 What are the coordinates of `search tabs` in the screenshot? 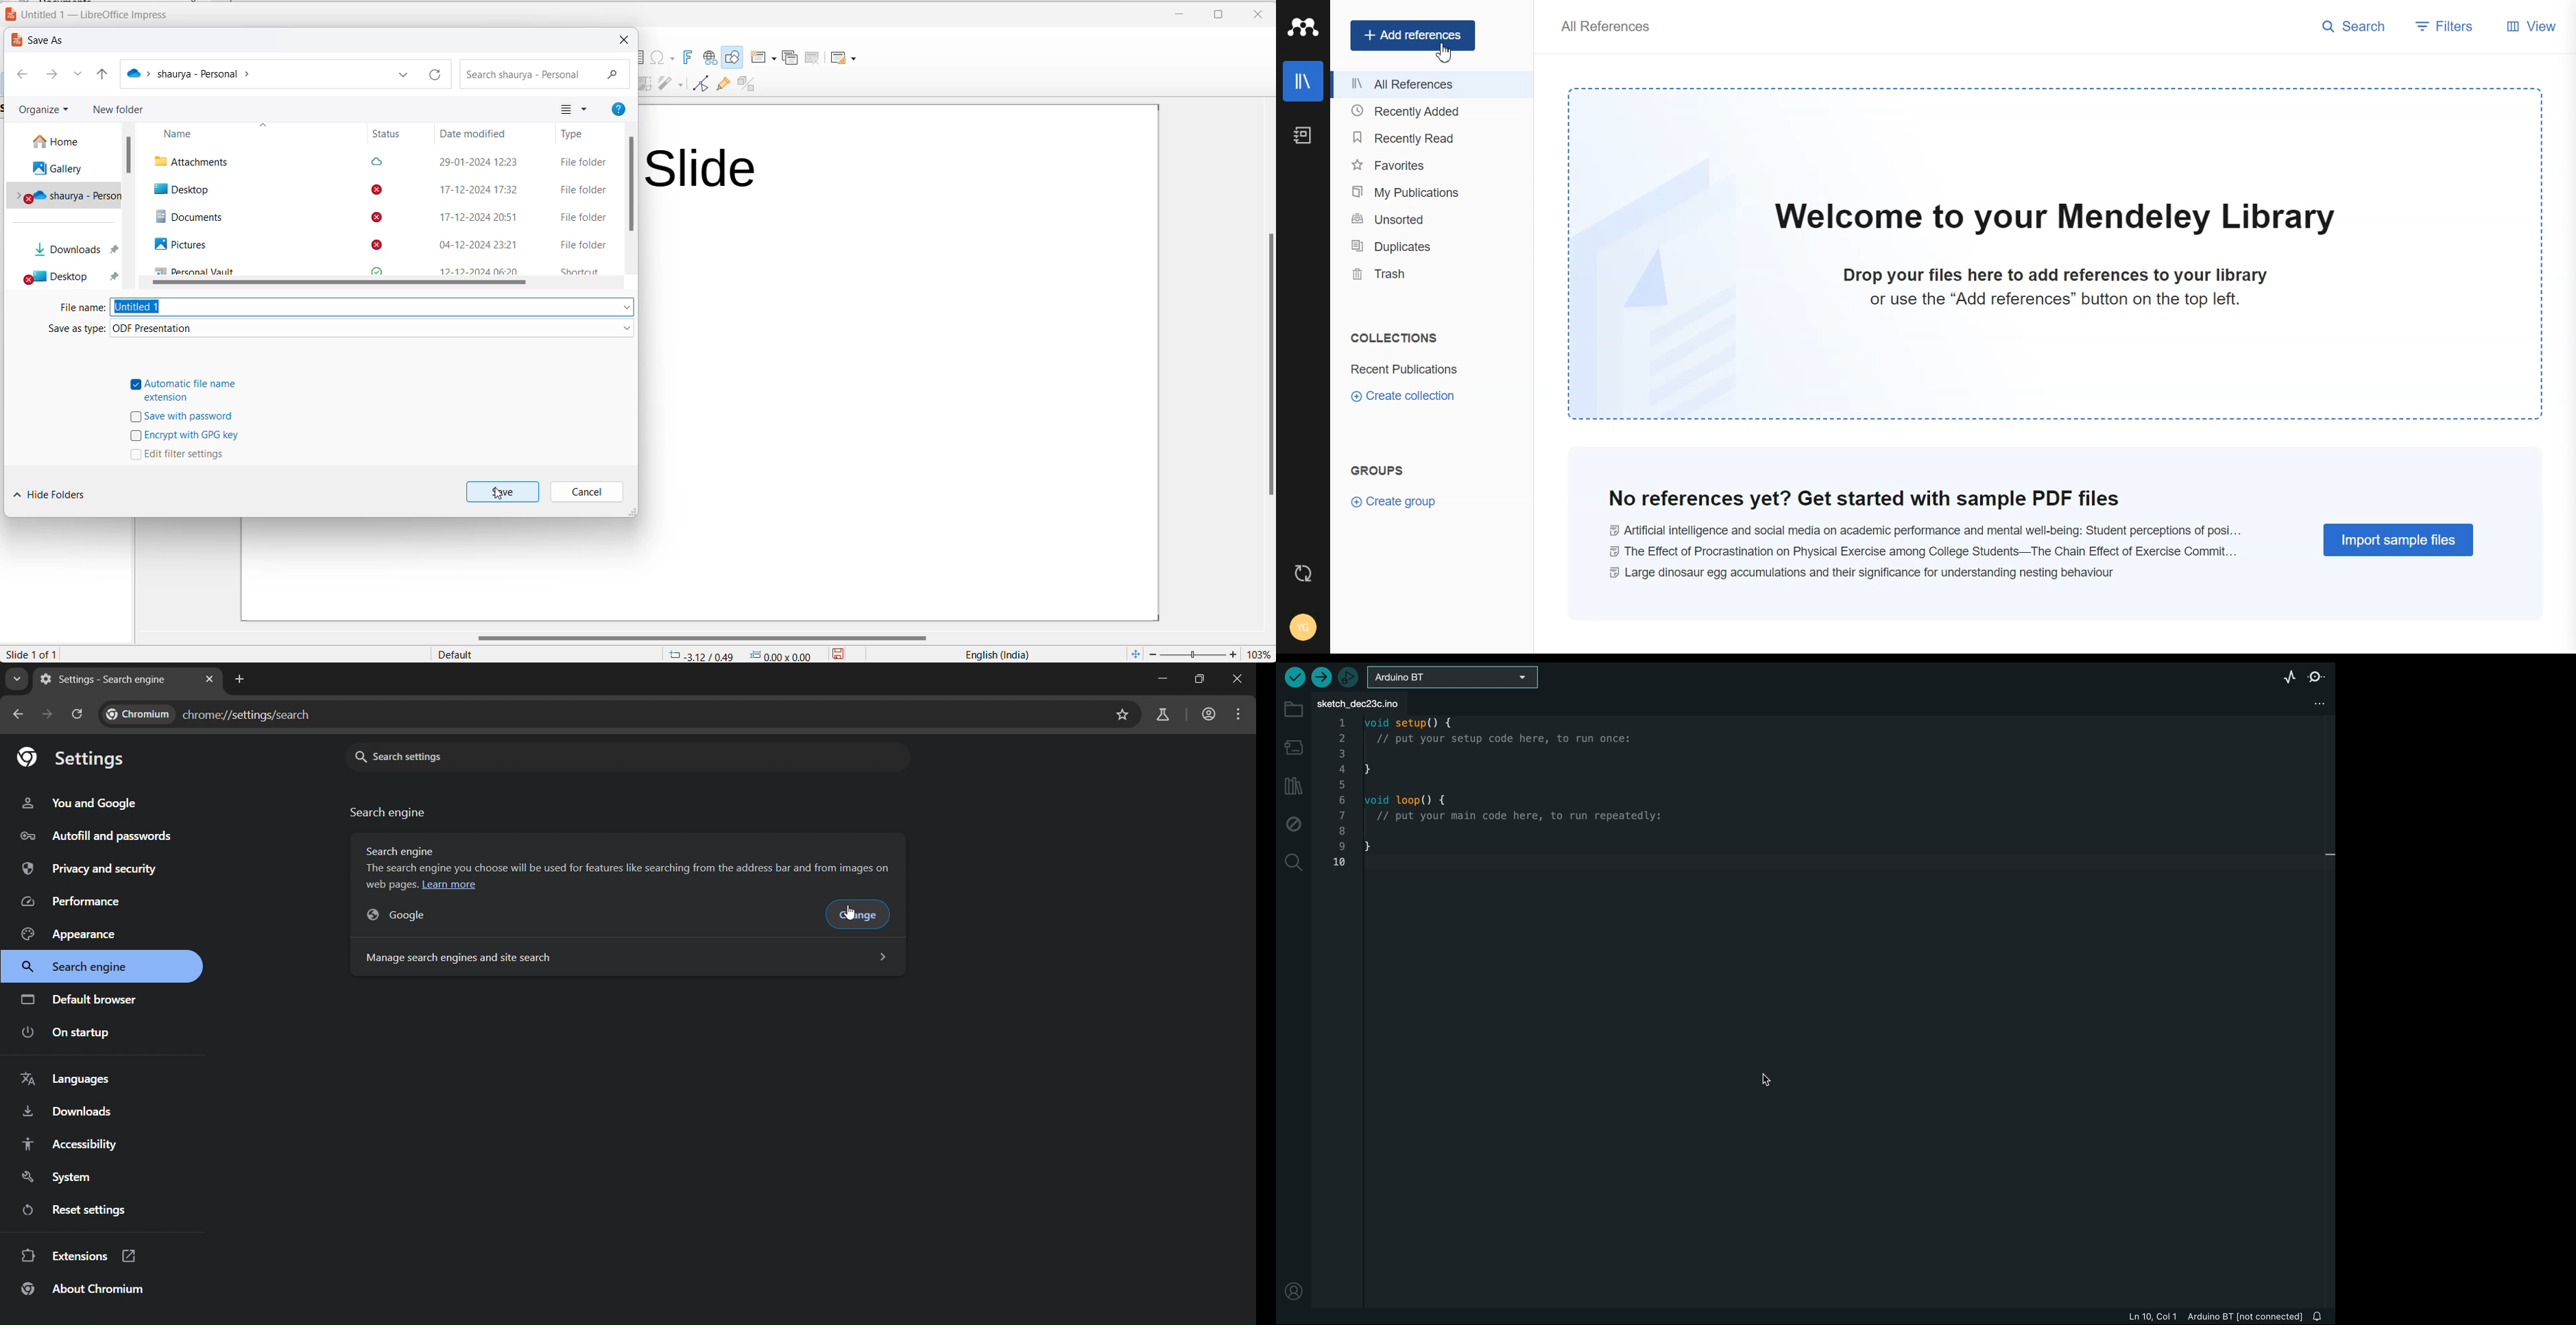 It's located at (16, 681).